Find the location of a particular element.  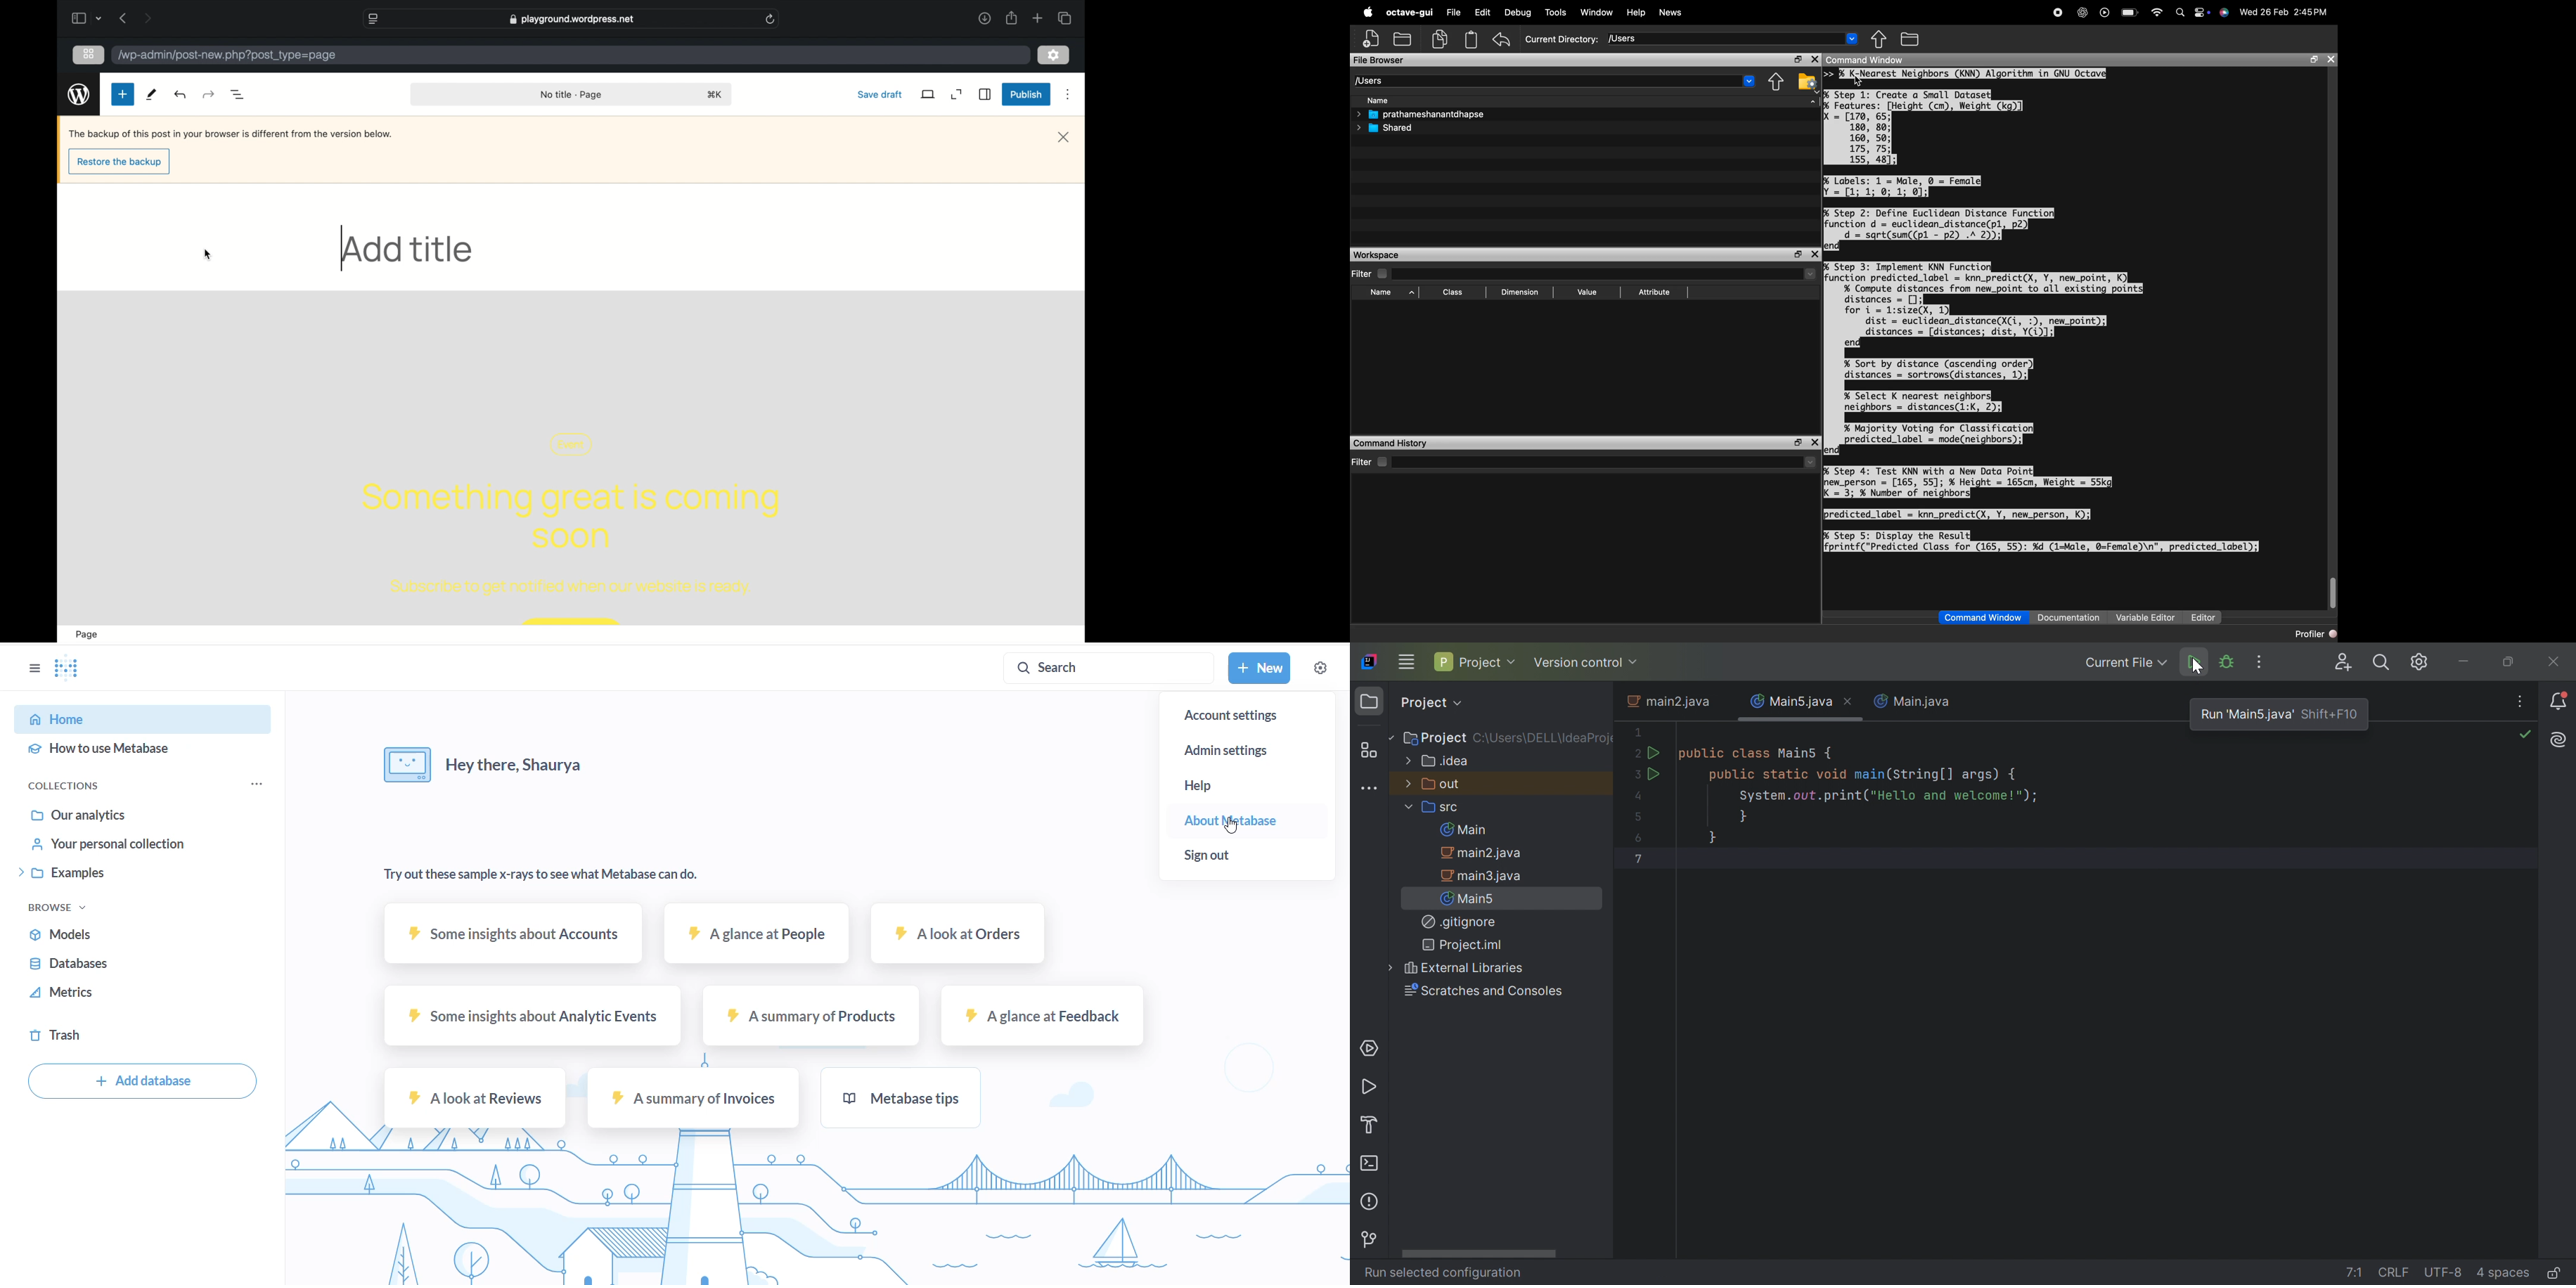

System.out.print("Hello and welcome"); is located at coordinates (1891, 796).